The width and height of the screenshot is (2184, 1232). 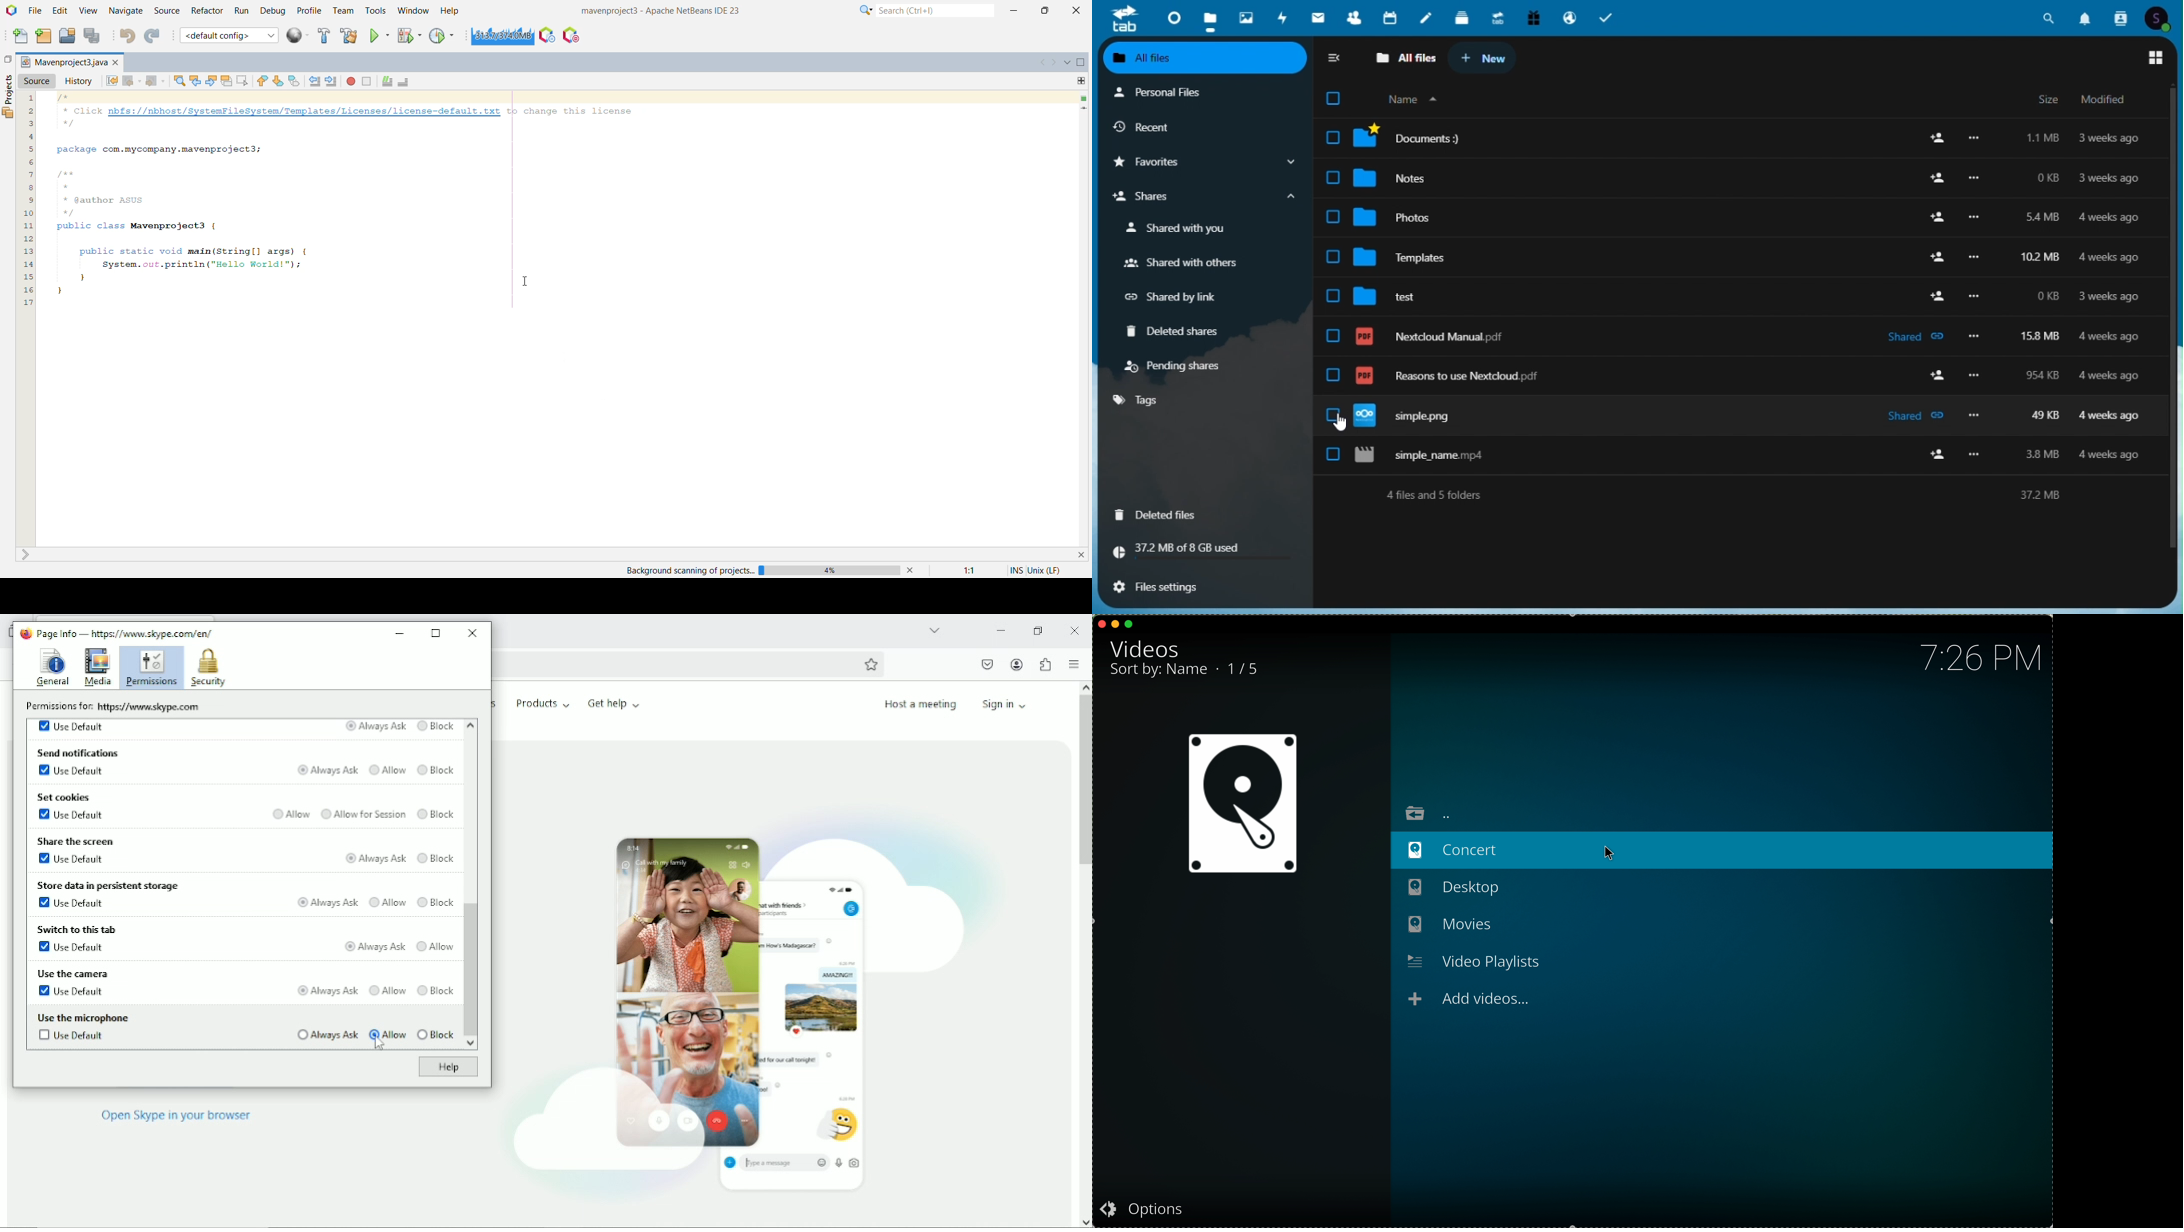 What do you see at coordinates (1429, 14) in the screenshot?
I see `notes` at bounding box center [1429, 14].